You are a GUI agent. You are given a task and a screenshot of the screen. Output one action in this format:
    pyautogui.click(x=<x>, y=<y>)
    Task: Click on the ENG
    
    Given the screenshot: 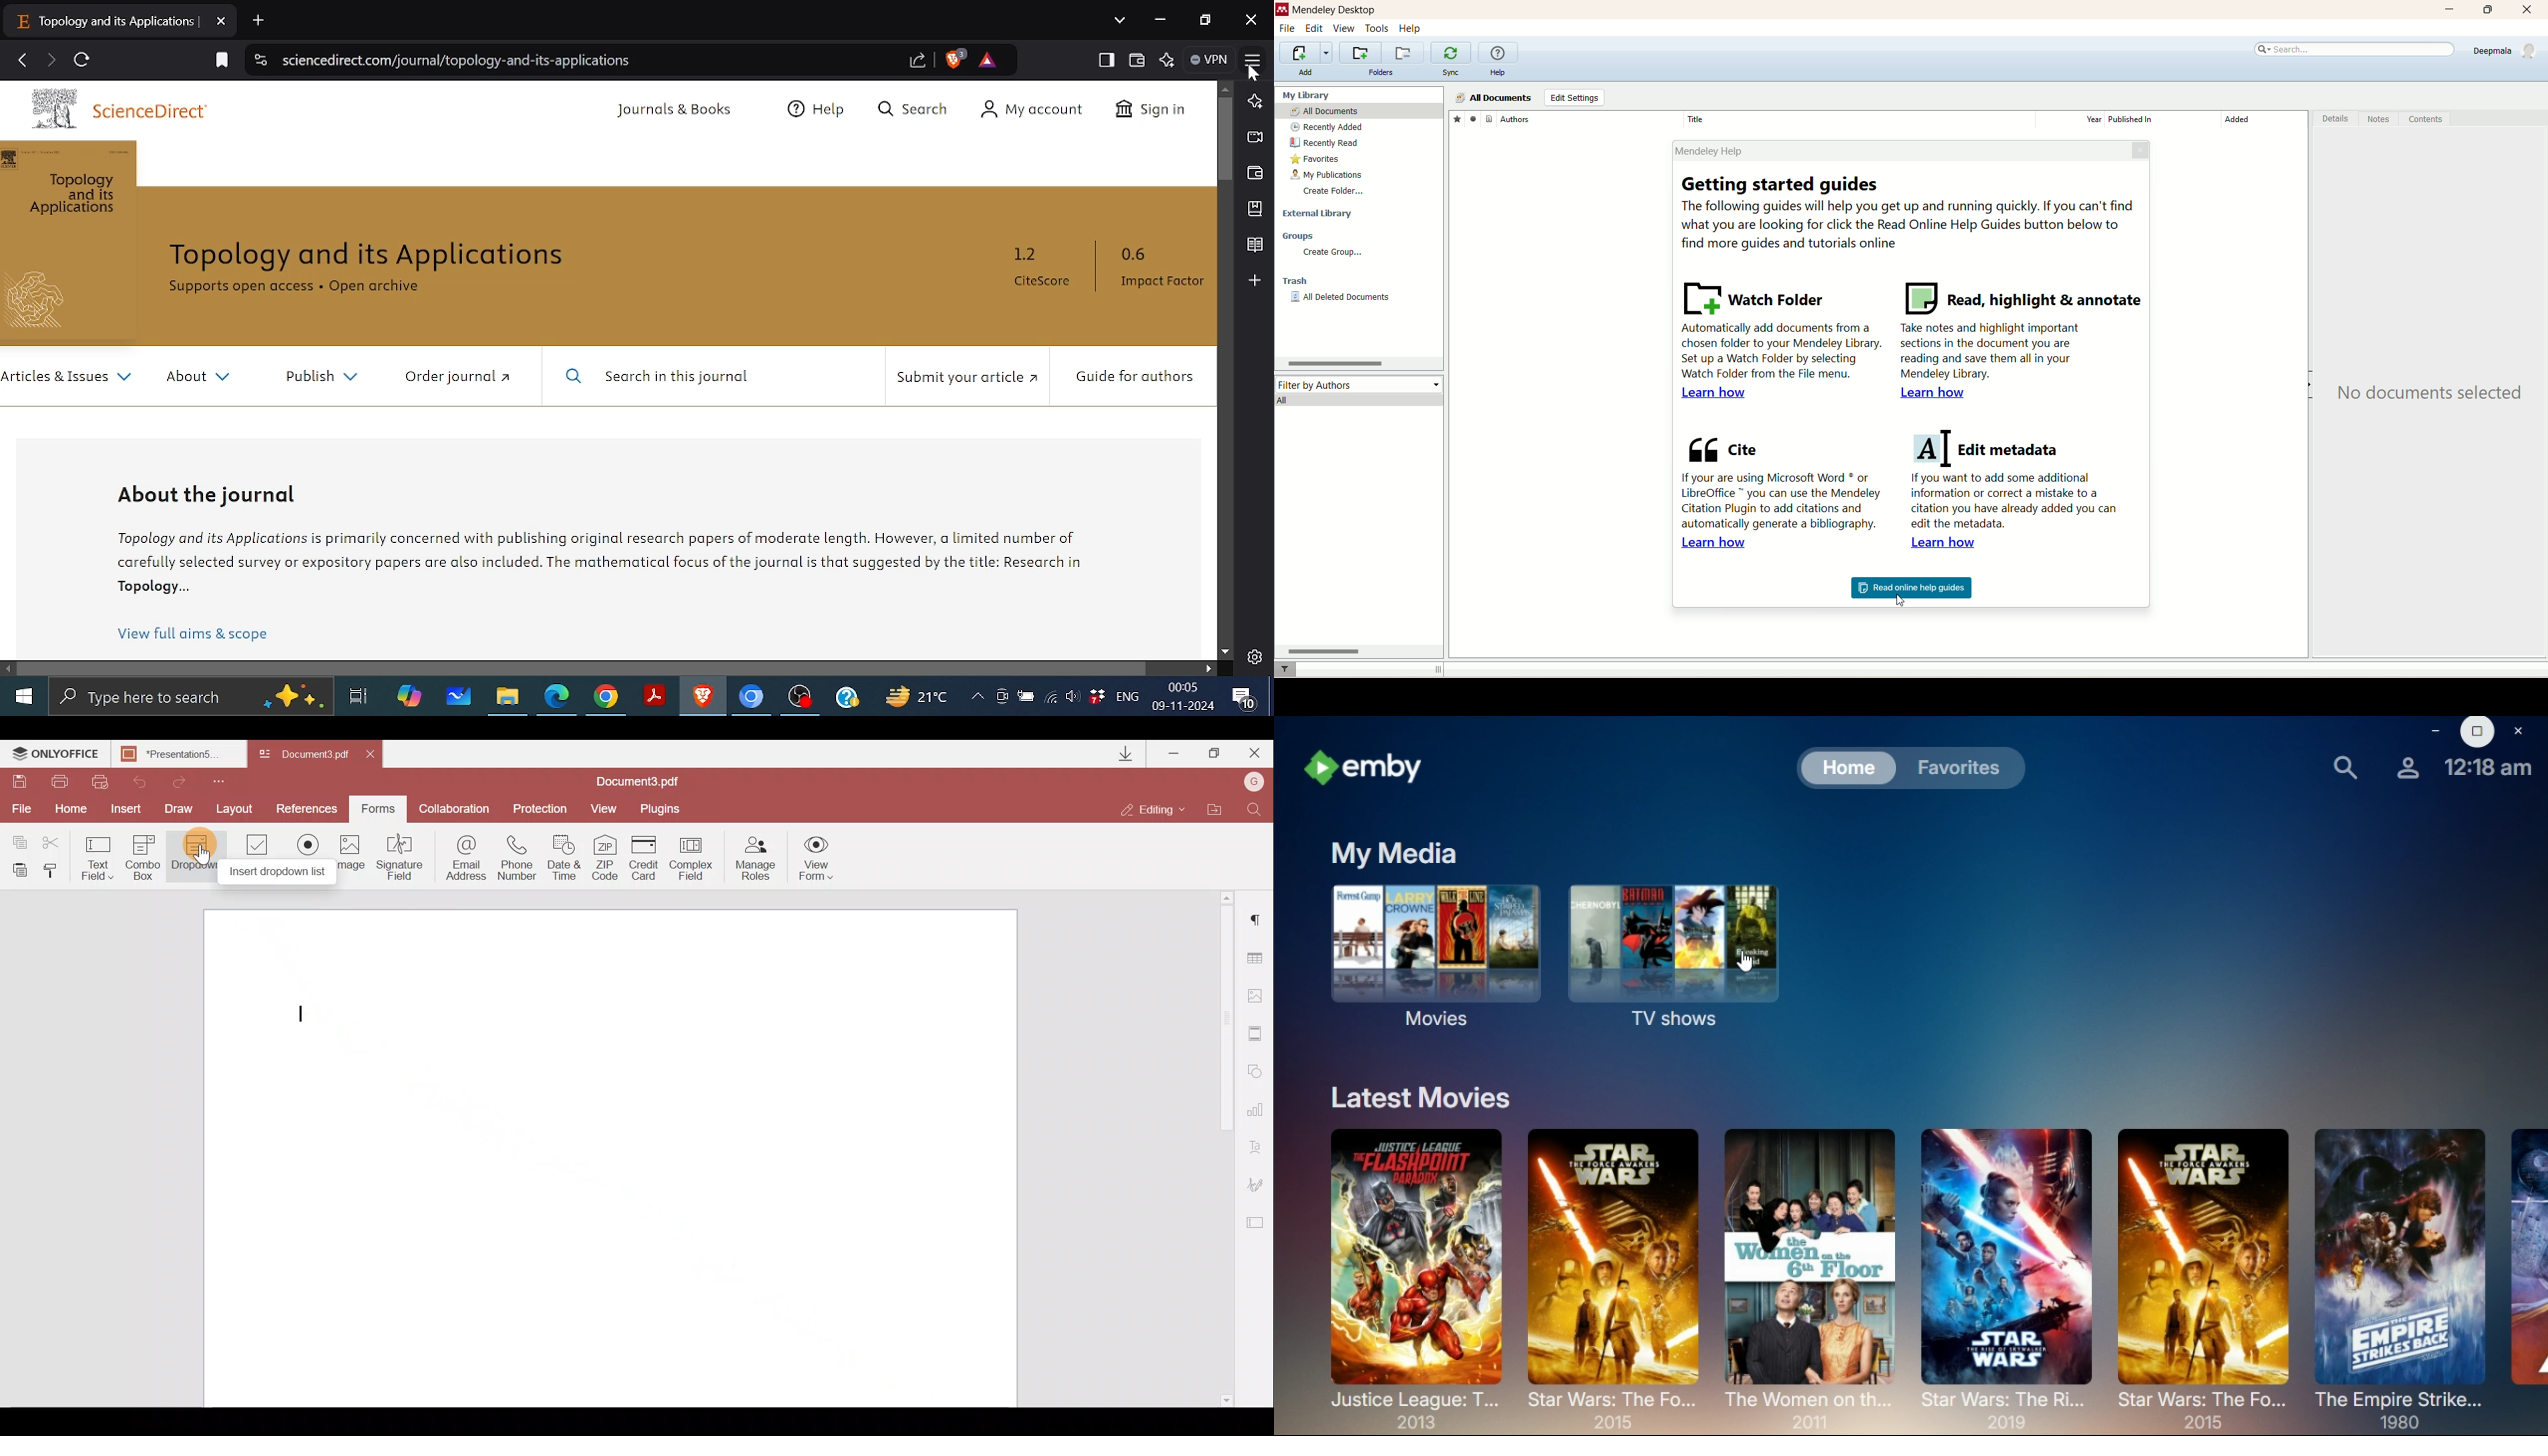 What is the action you would take?
    pyautogui.click(x=1130, y=697)
    